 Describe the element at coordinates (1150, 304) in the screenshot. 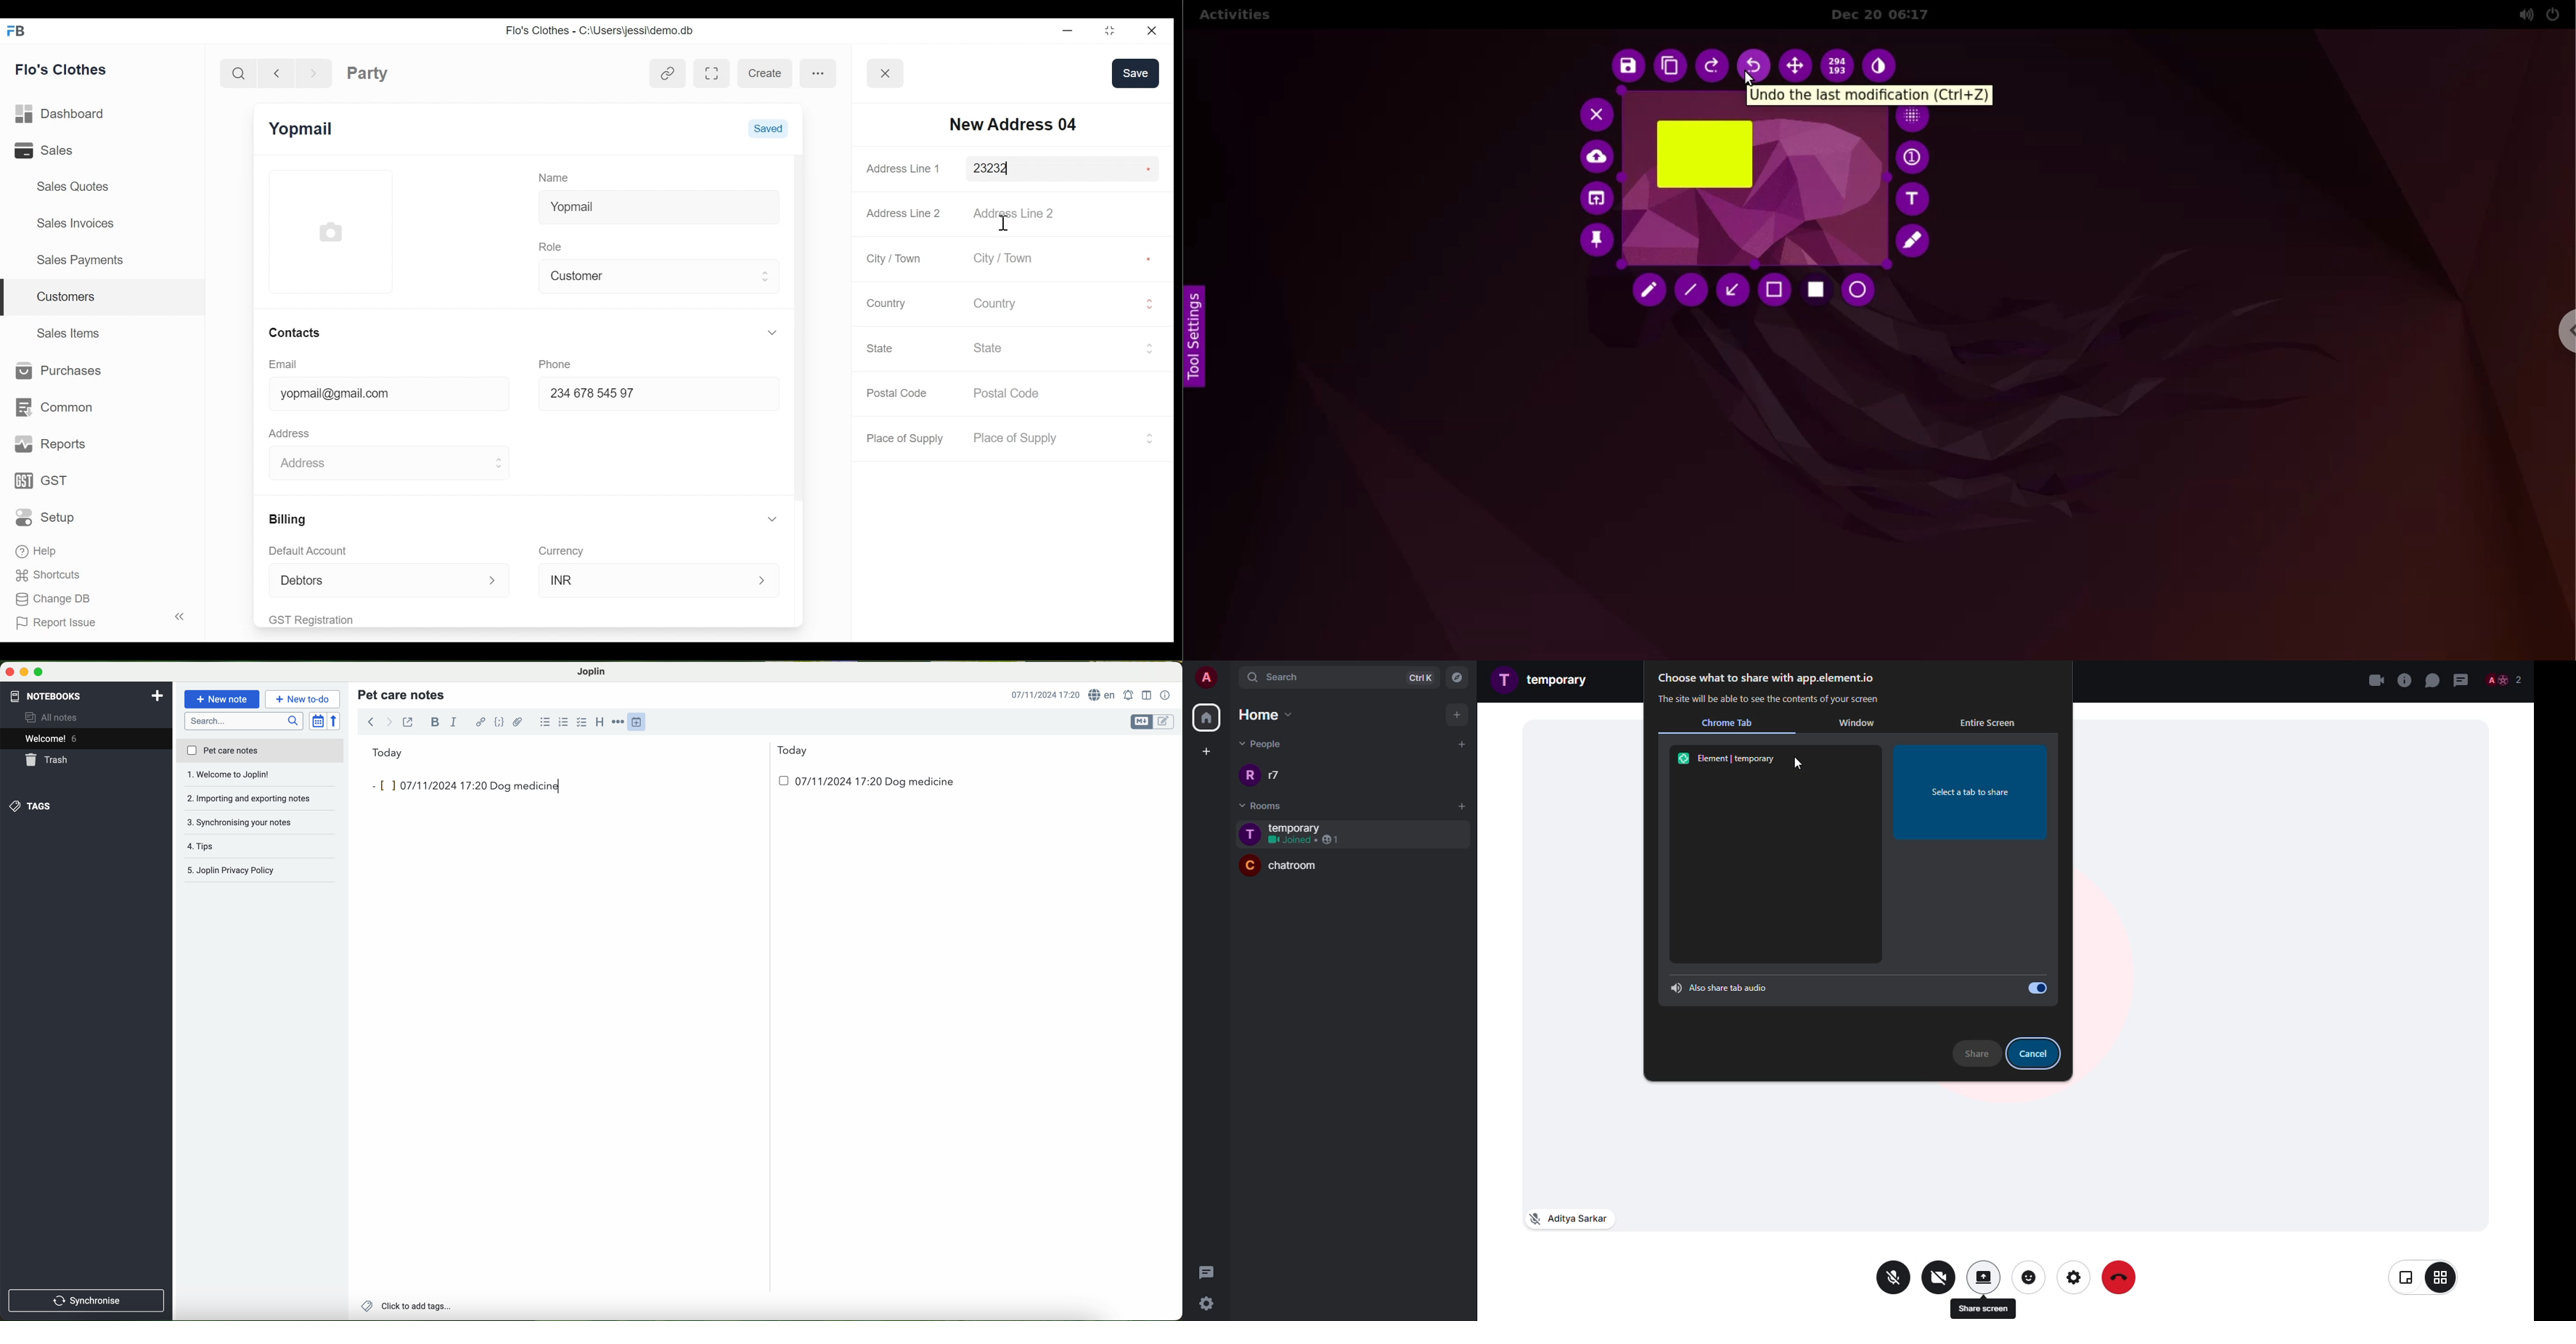

I see `Expand` at that location.